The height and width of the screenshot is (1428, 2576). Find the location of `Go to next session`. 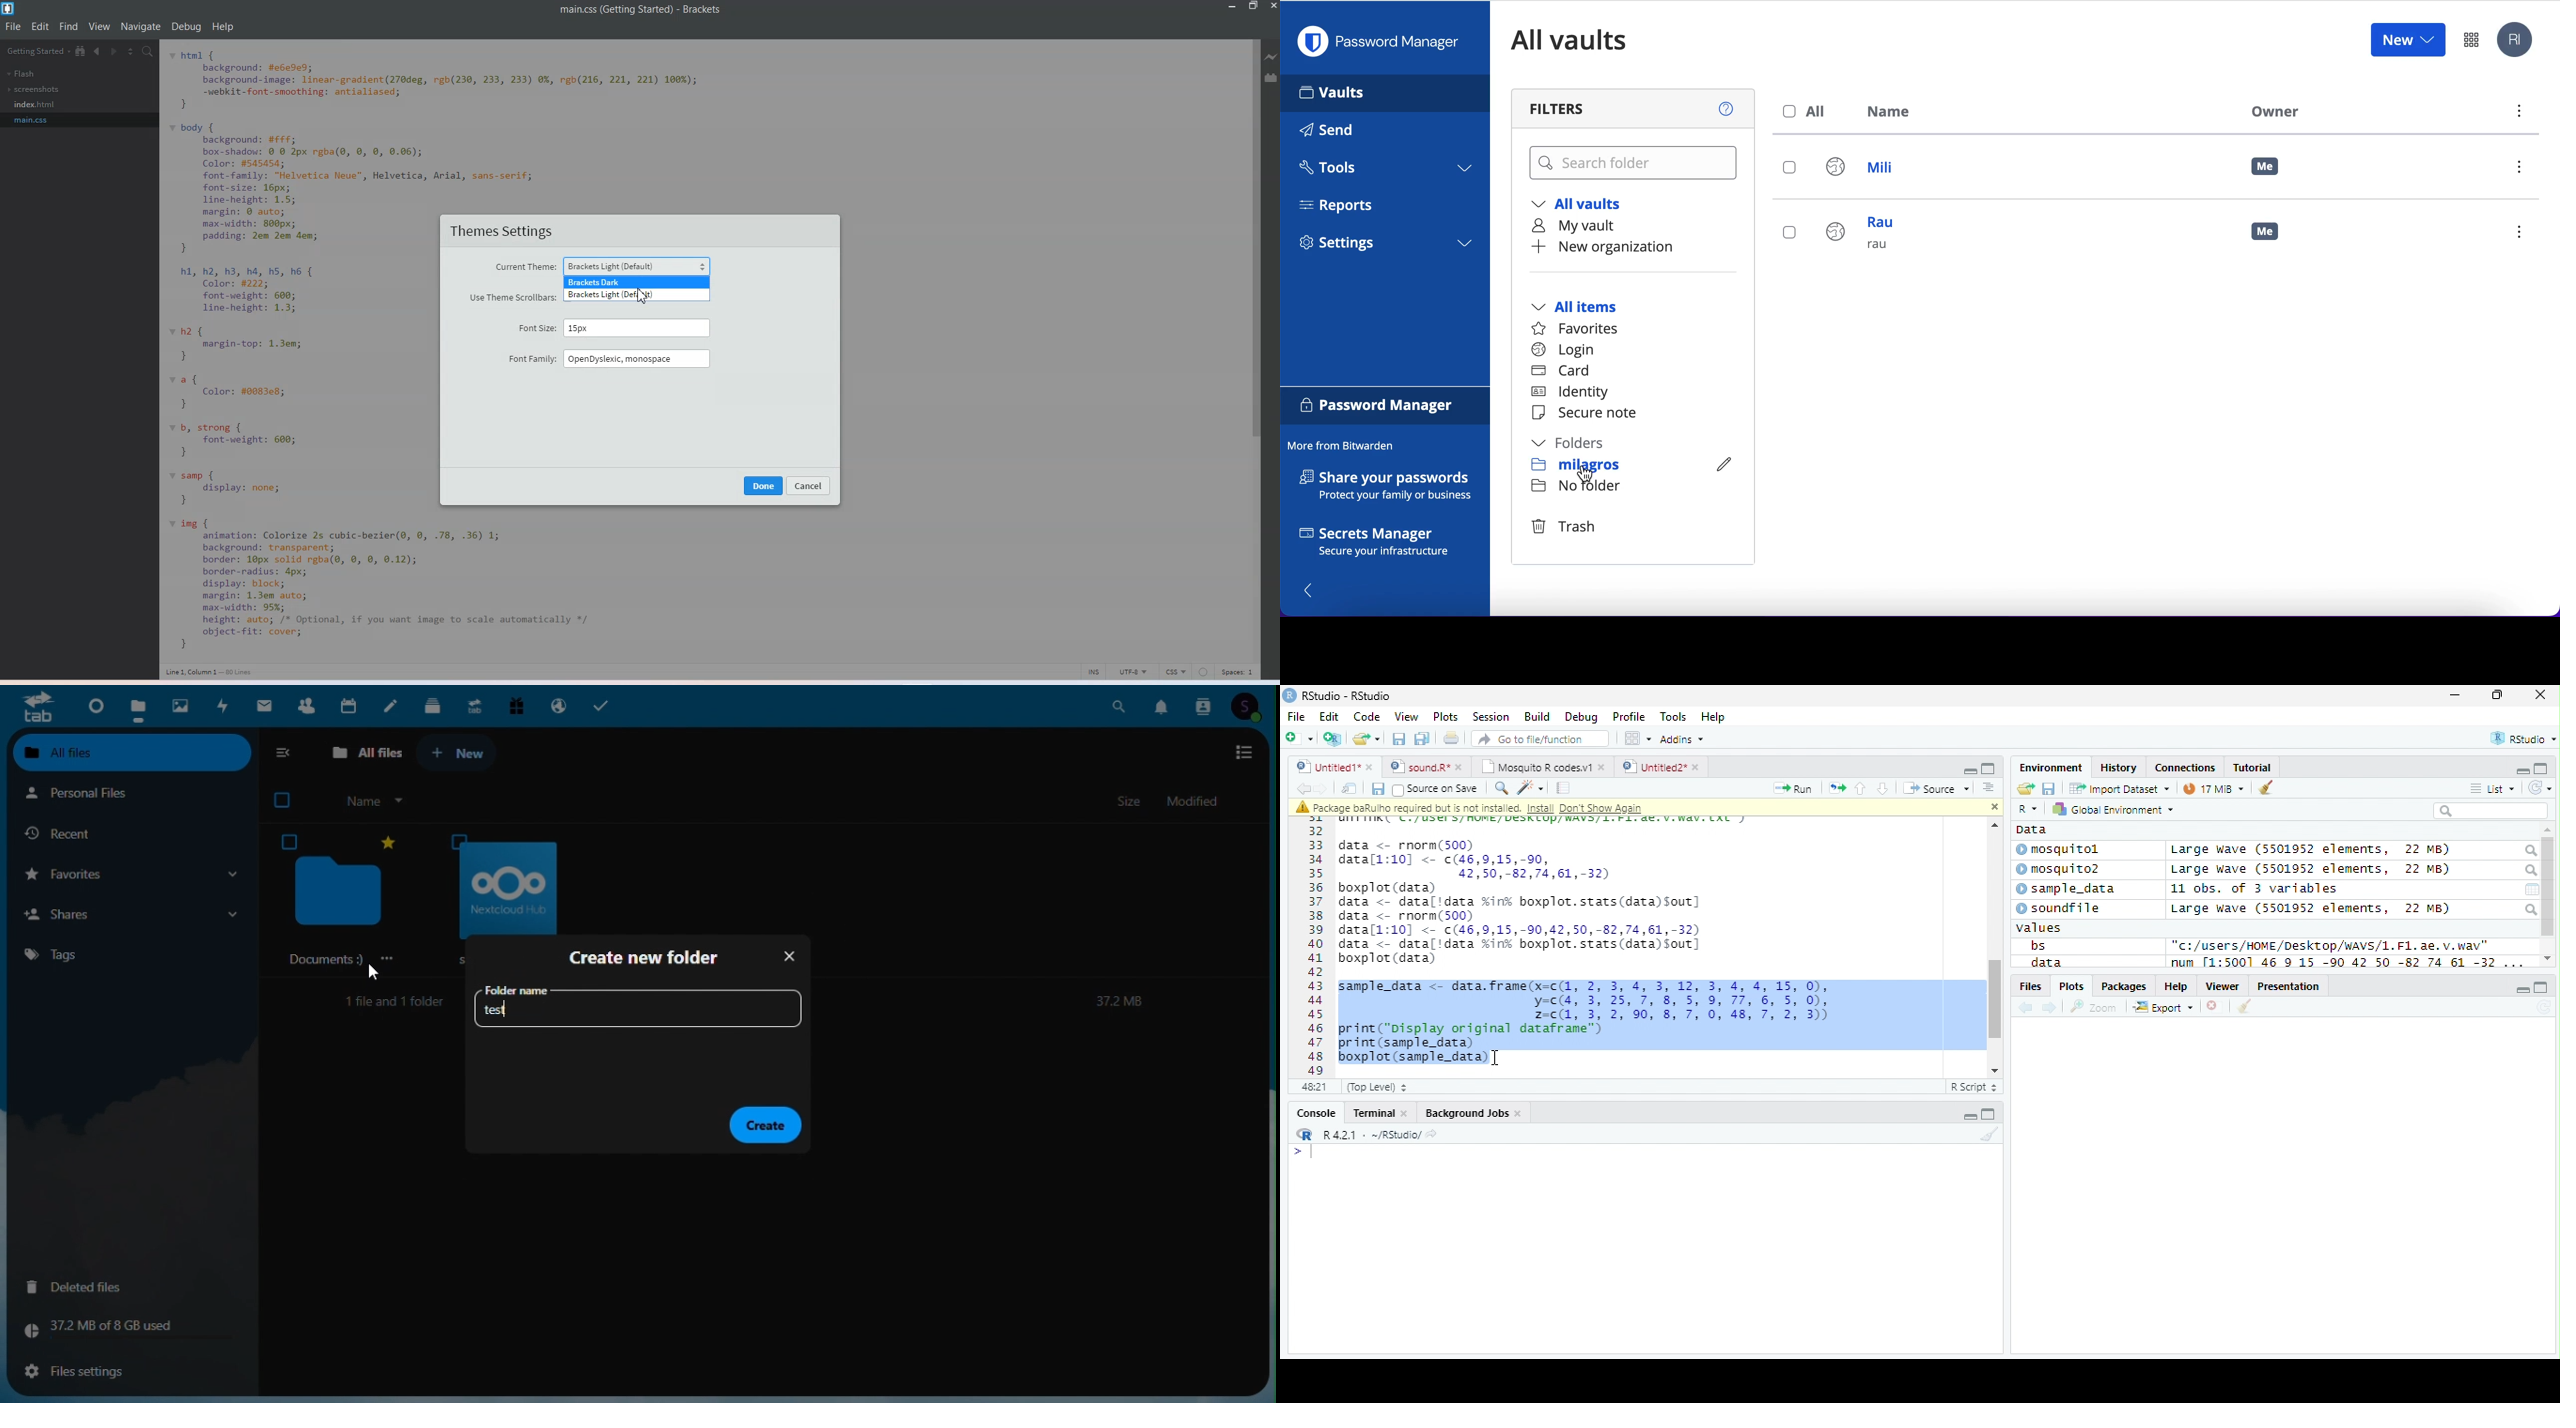

Go to next session is located at coordinates (1883, 789).